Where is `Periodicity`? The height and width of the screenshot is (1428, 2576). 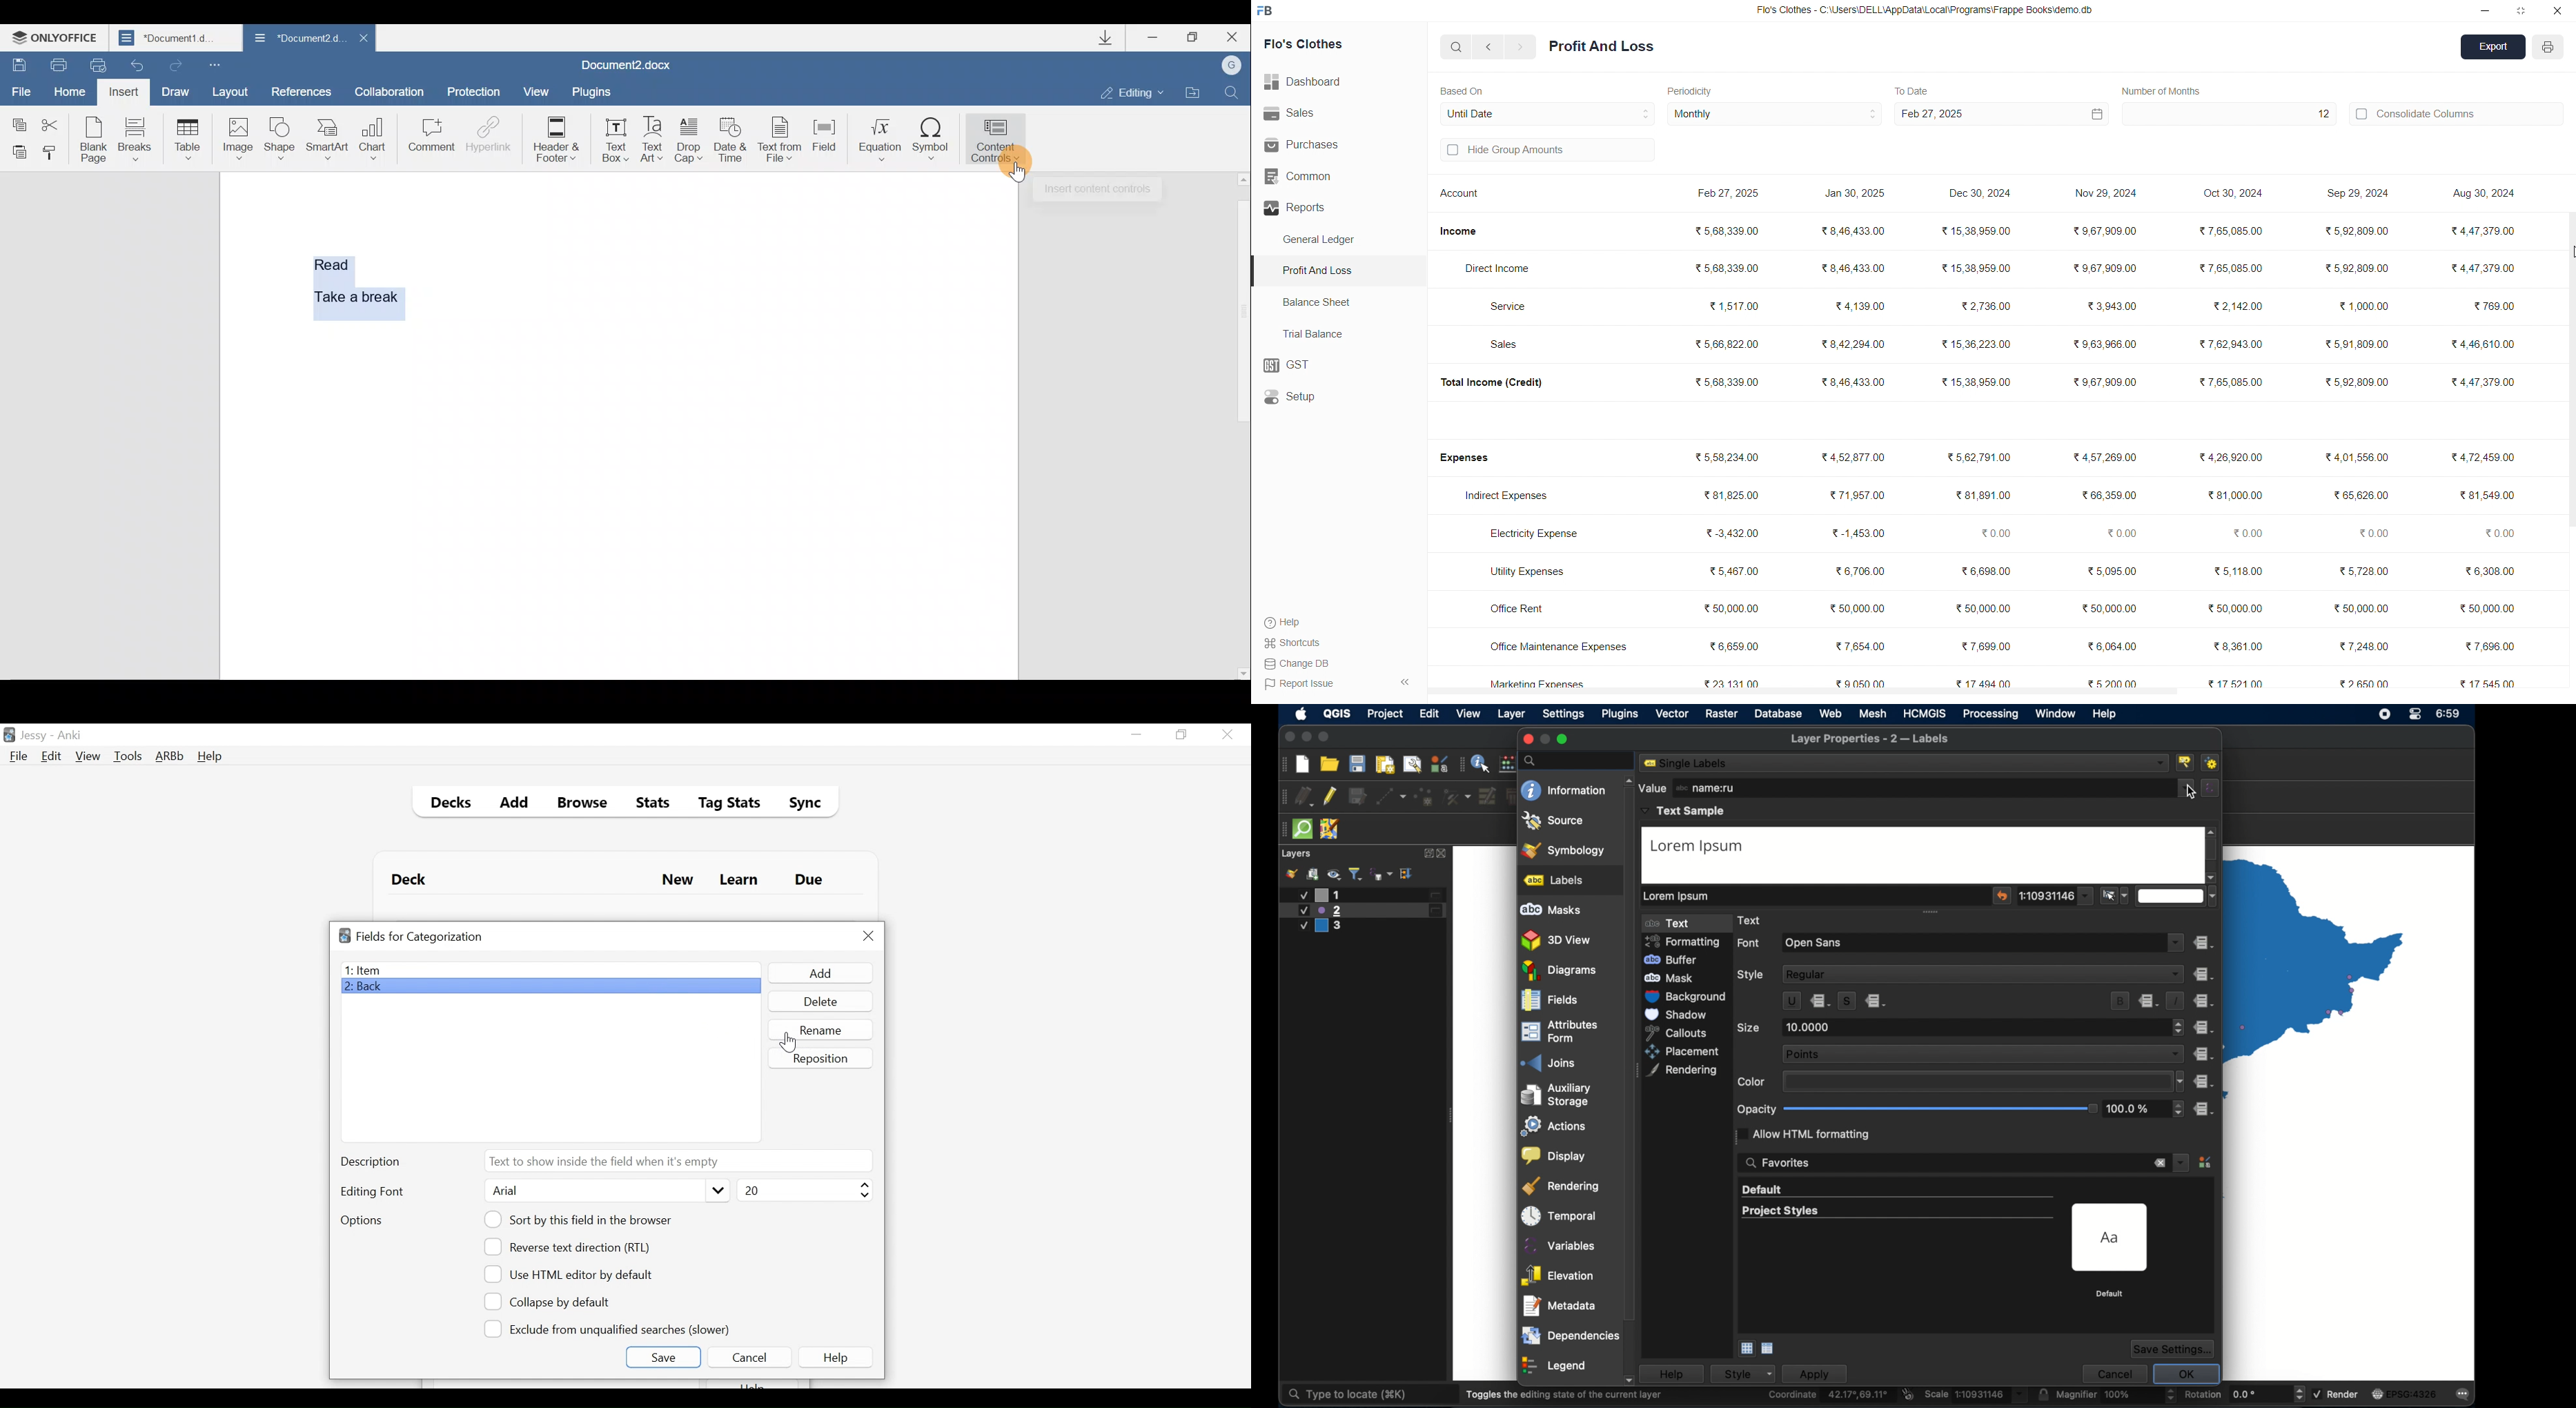
Periodicity is located at coordinates (1693, 90).